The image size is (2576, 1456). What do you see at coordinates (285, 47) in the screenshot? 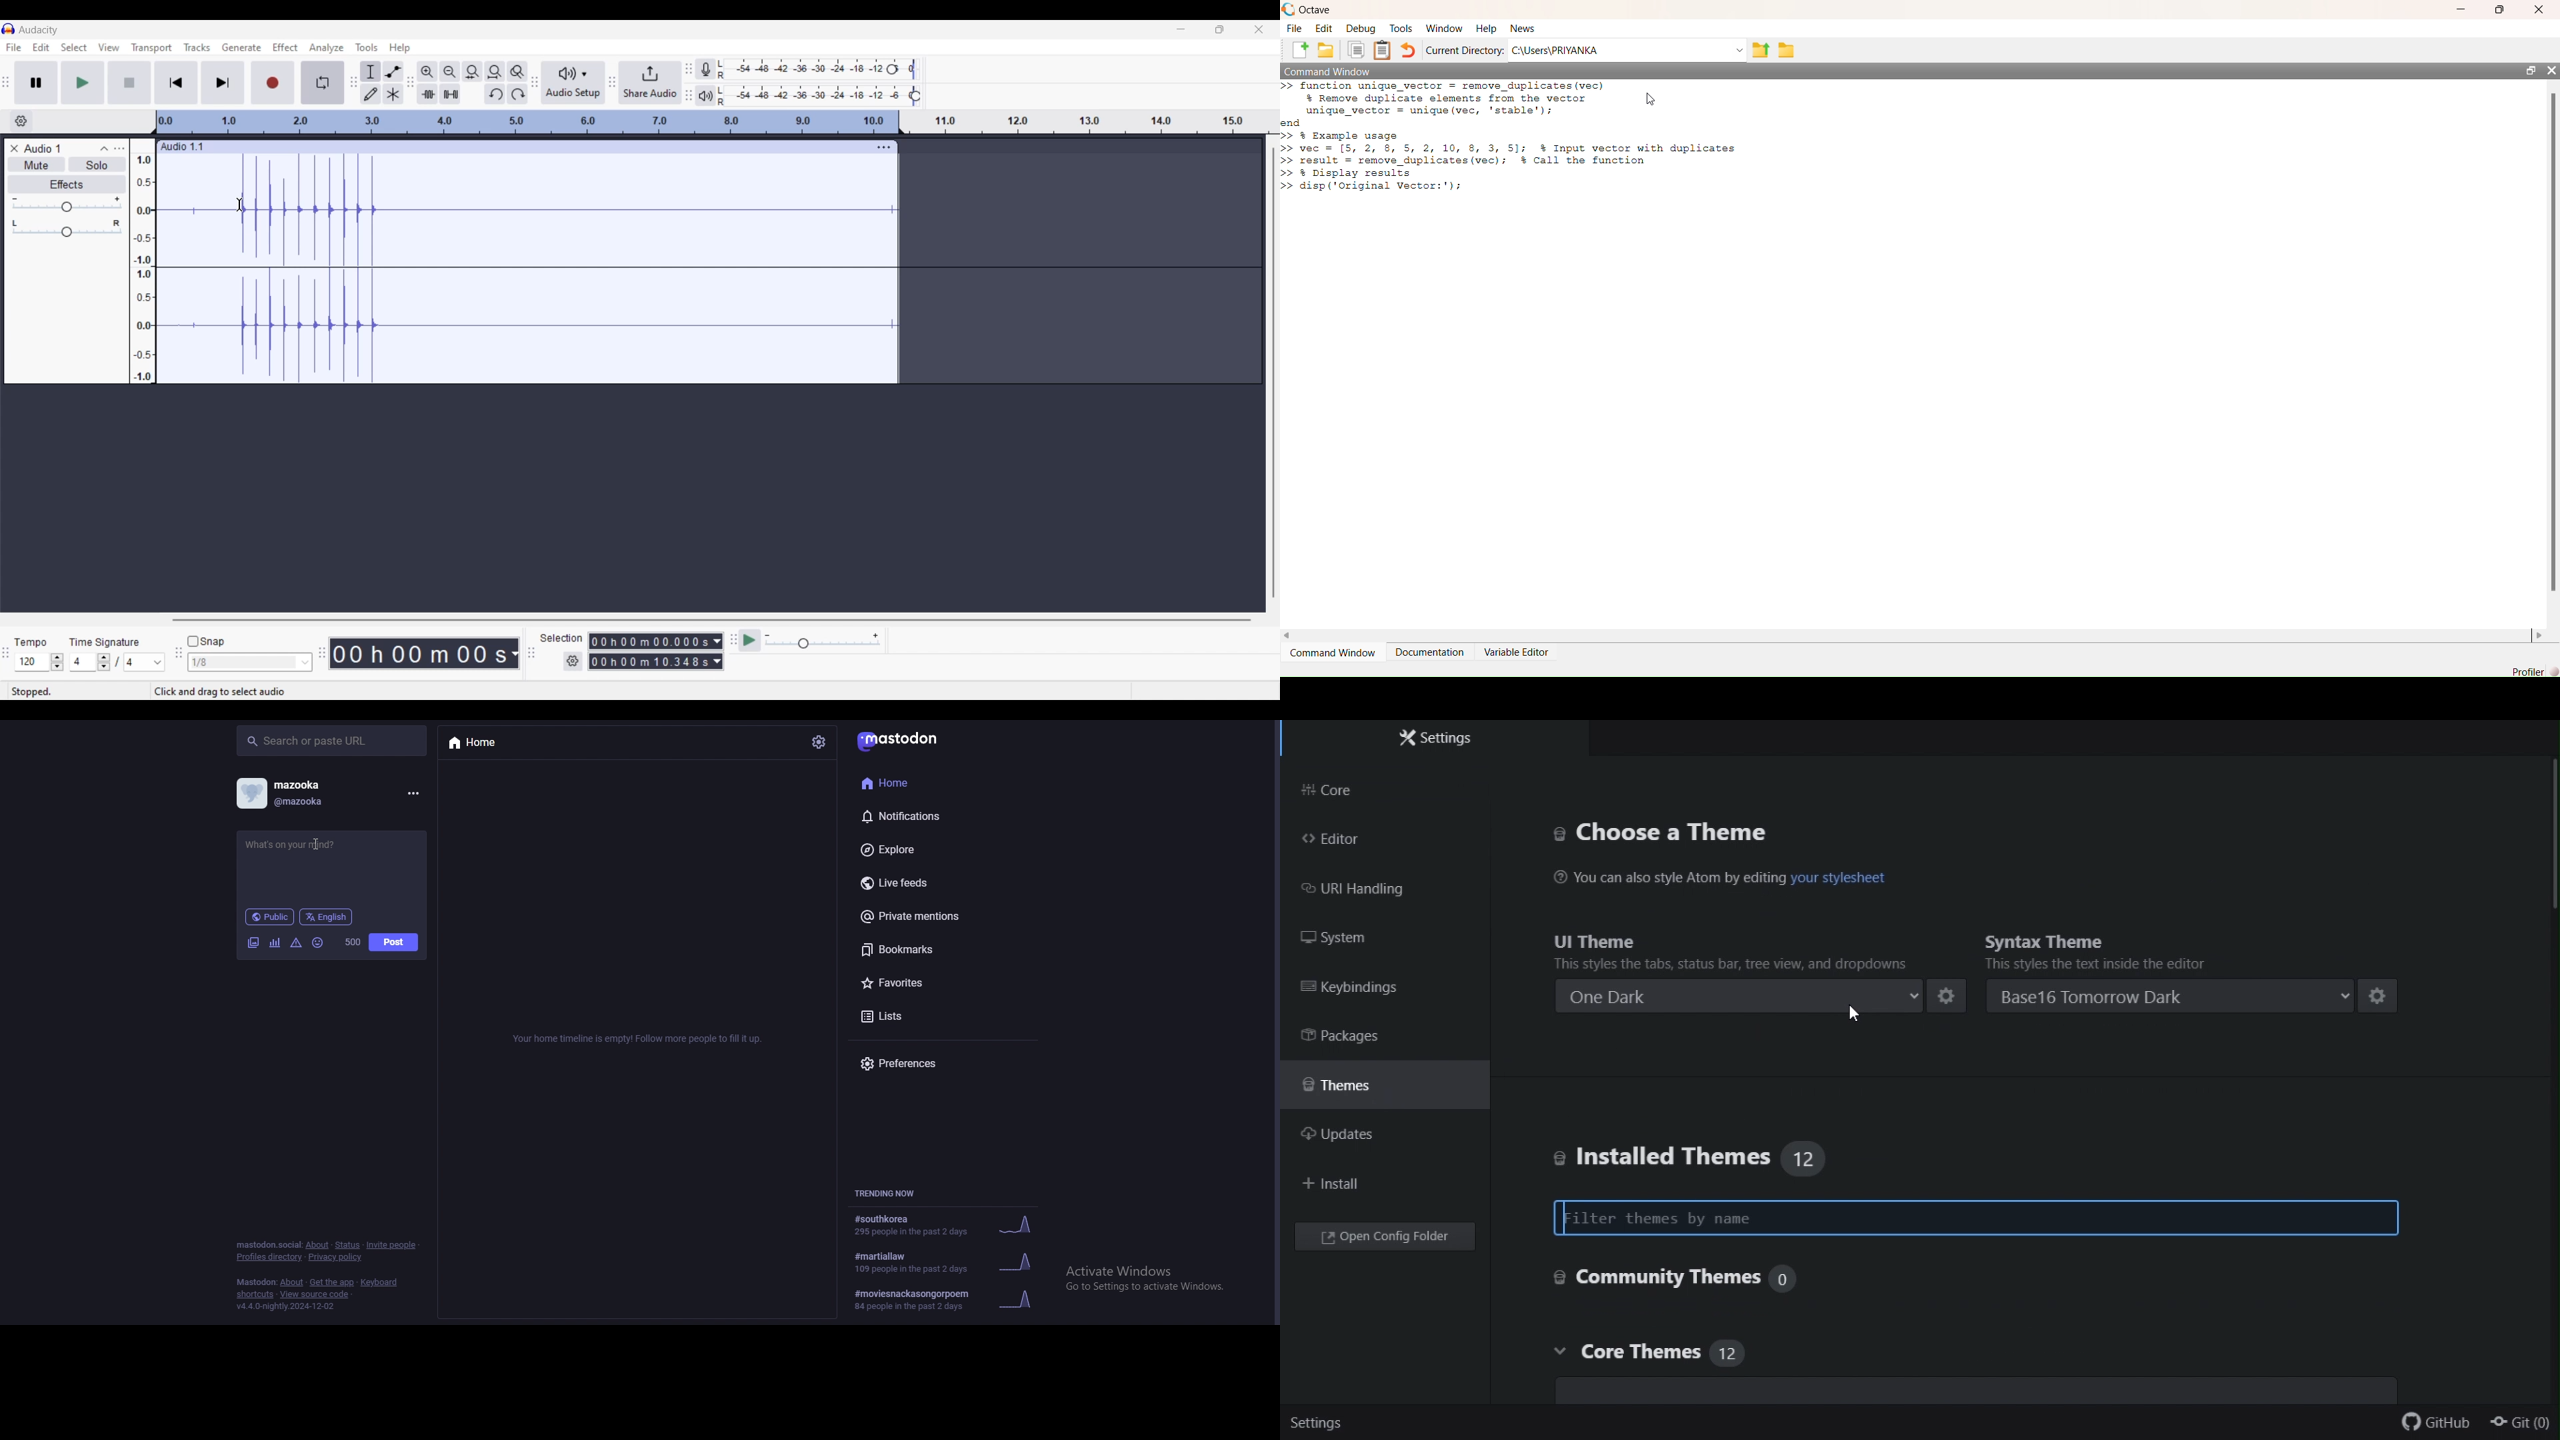
I see `Effect menu` at bounding box center [285, 47].